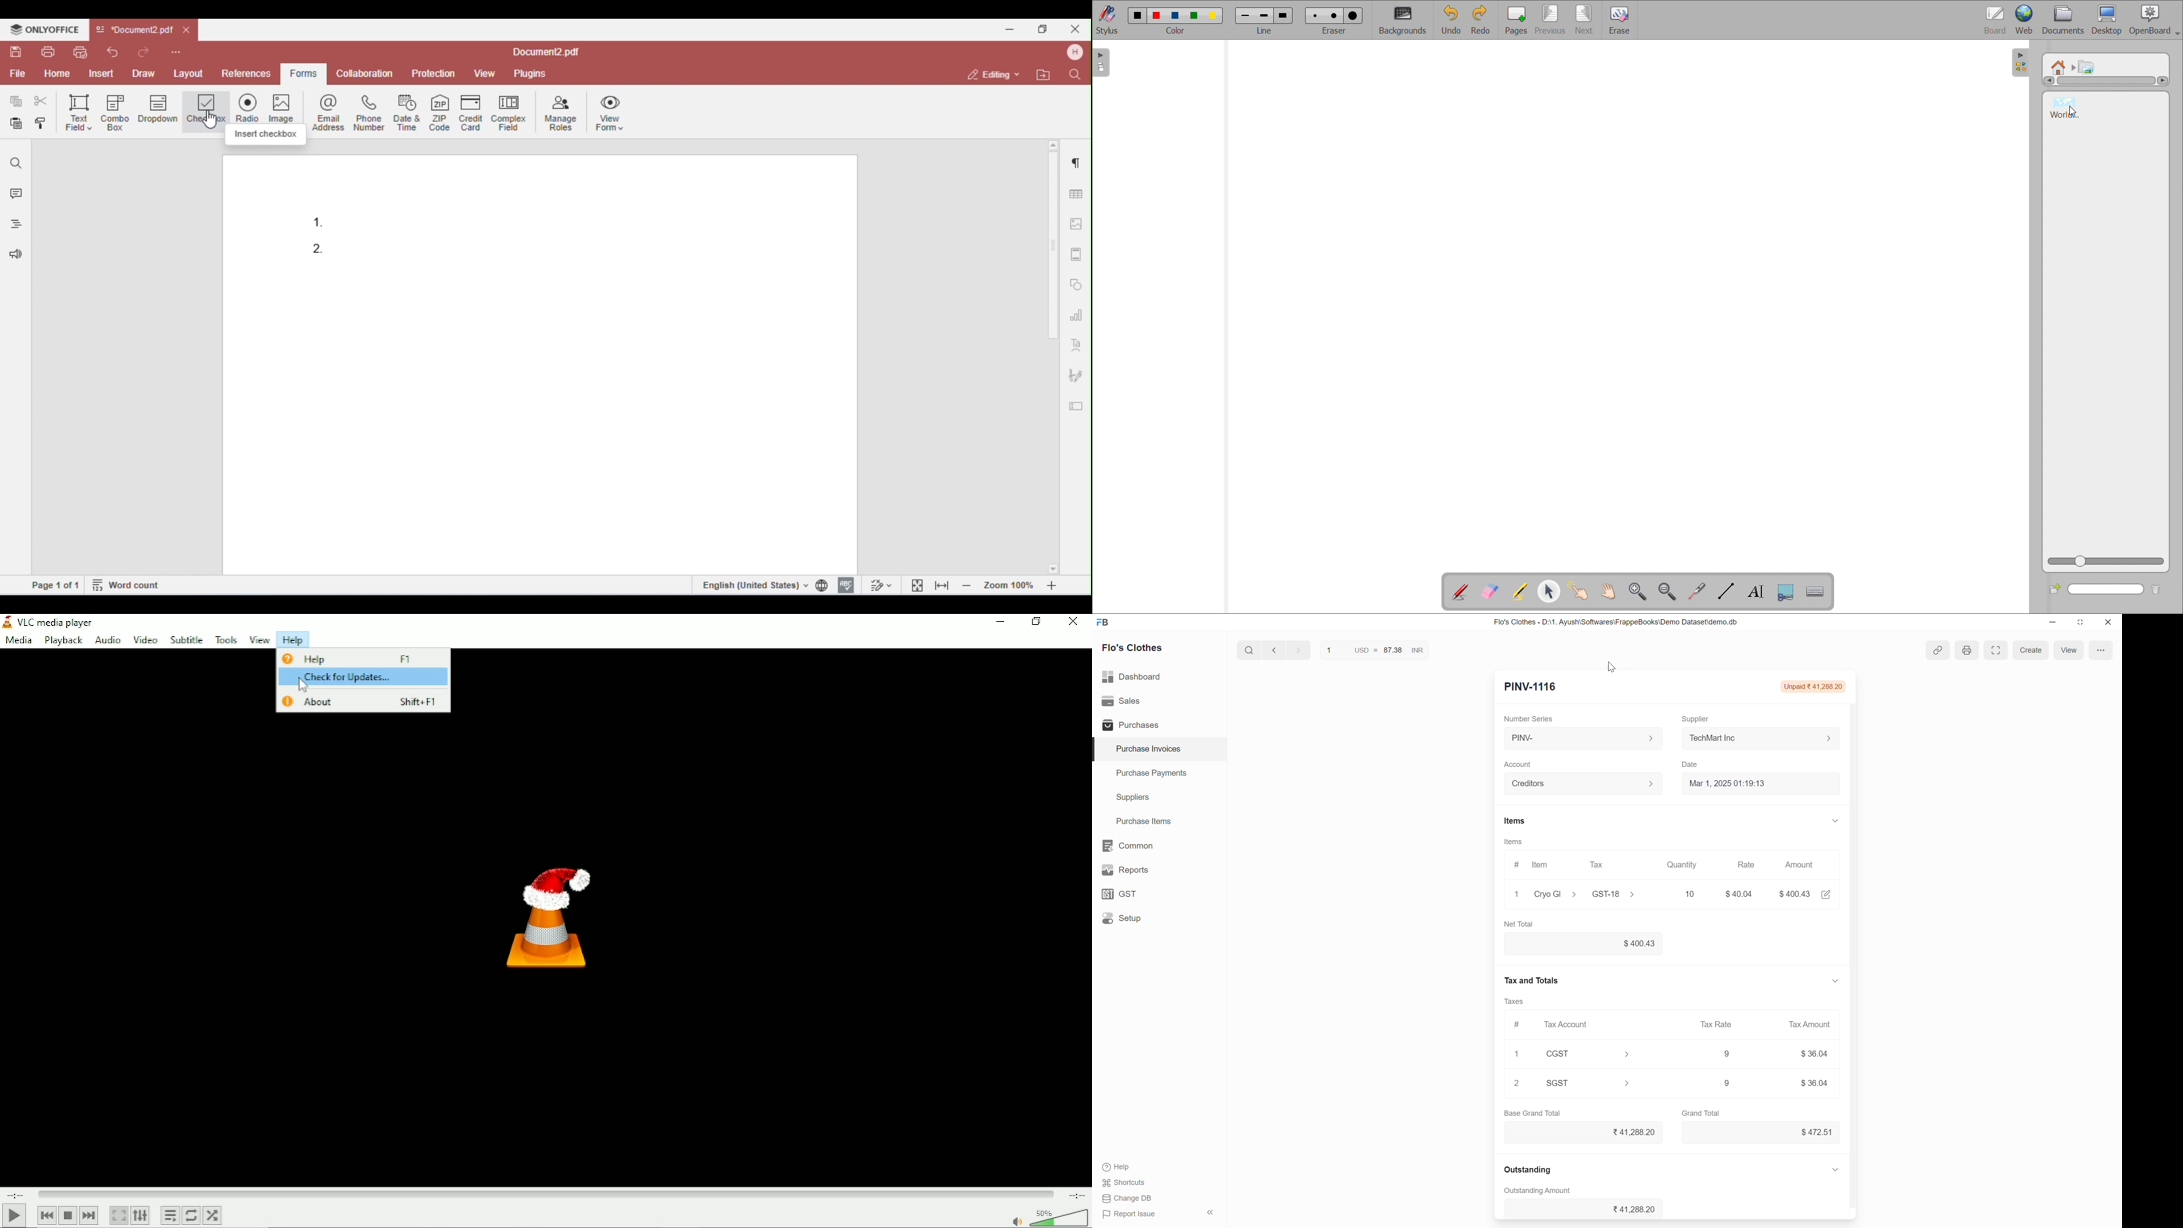  What do you see at coordinates (2102, 650) in the screenshot?
I see `more` at bounding box center [2102, 650].